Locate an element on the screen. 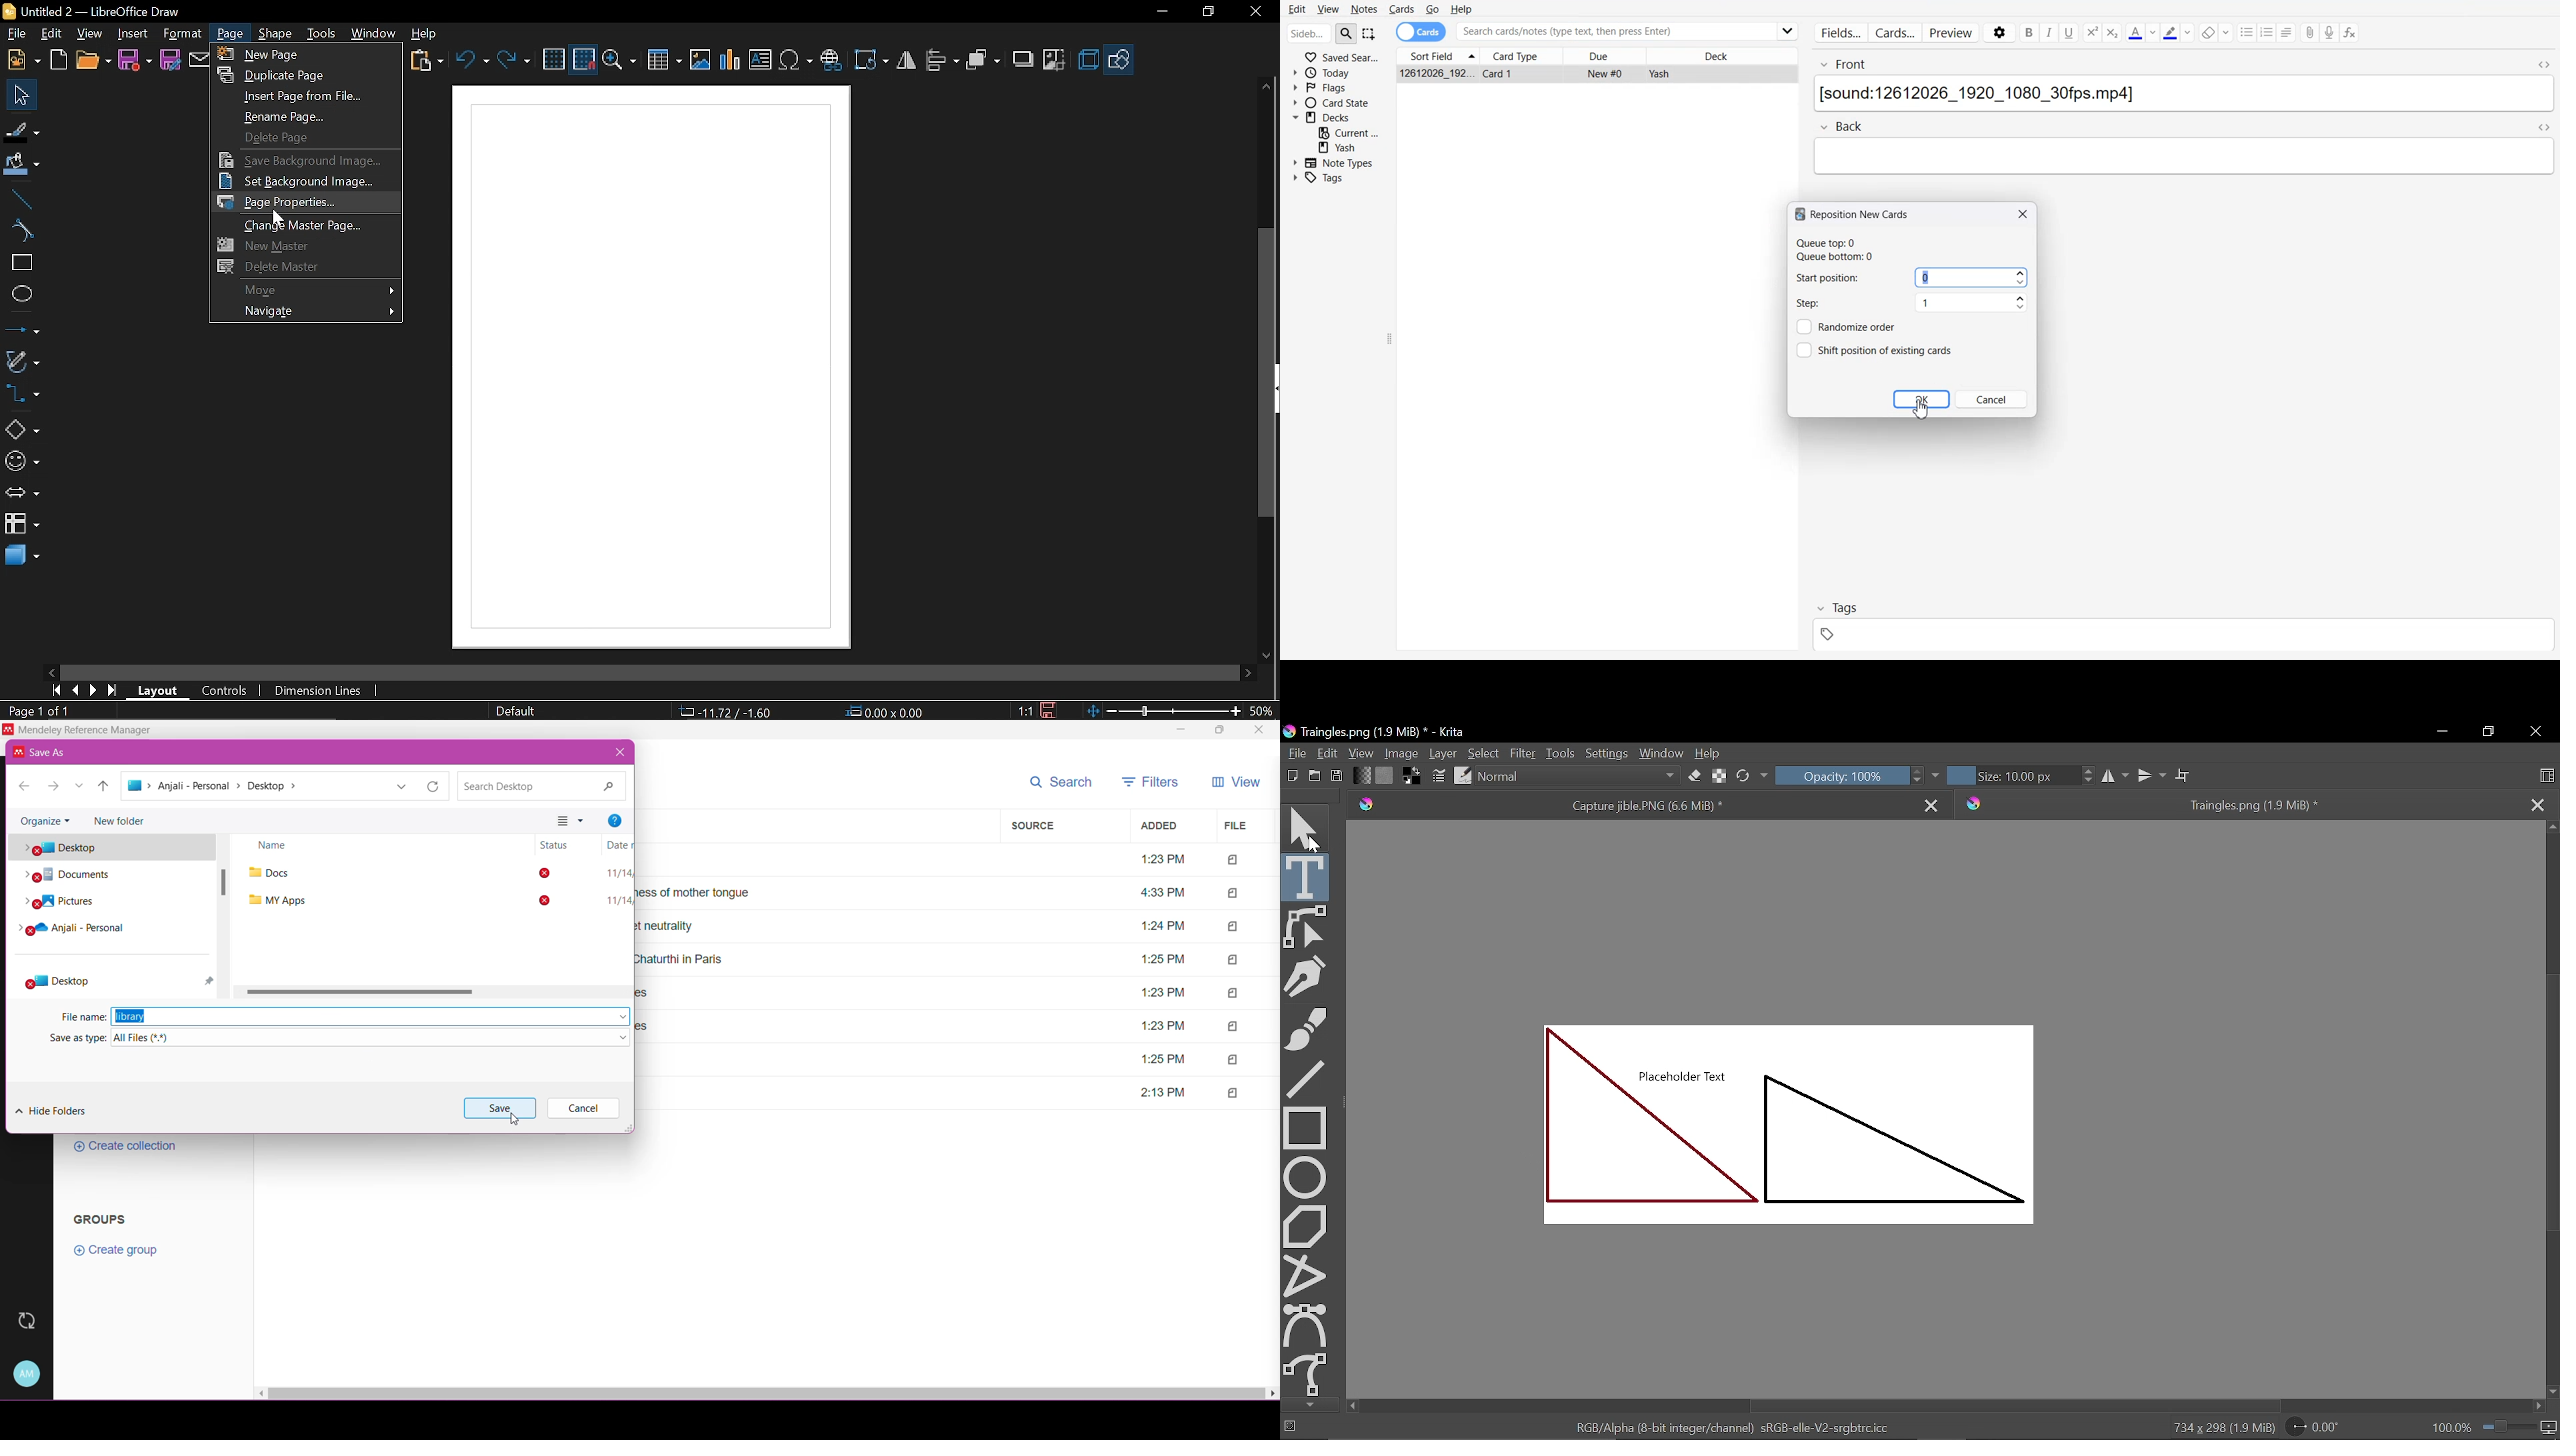 The image size is (2576, 1456). Desktop is located at coordinates (114, 848).